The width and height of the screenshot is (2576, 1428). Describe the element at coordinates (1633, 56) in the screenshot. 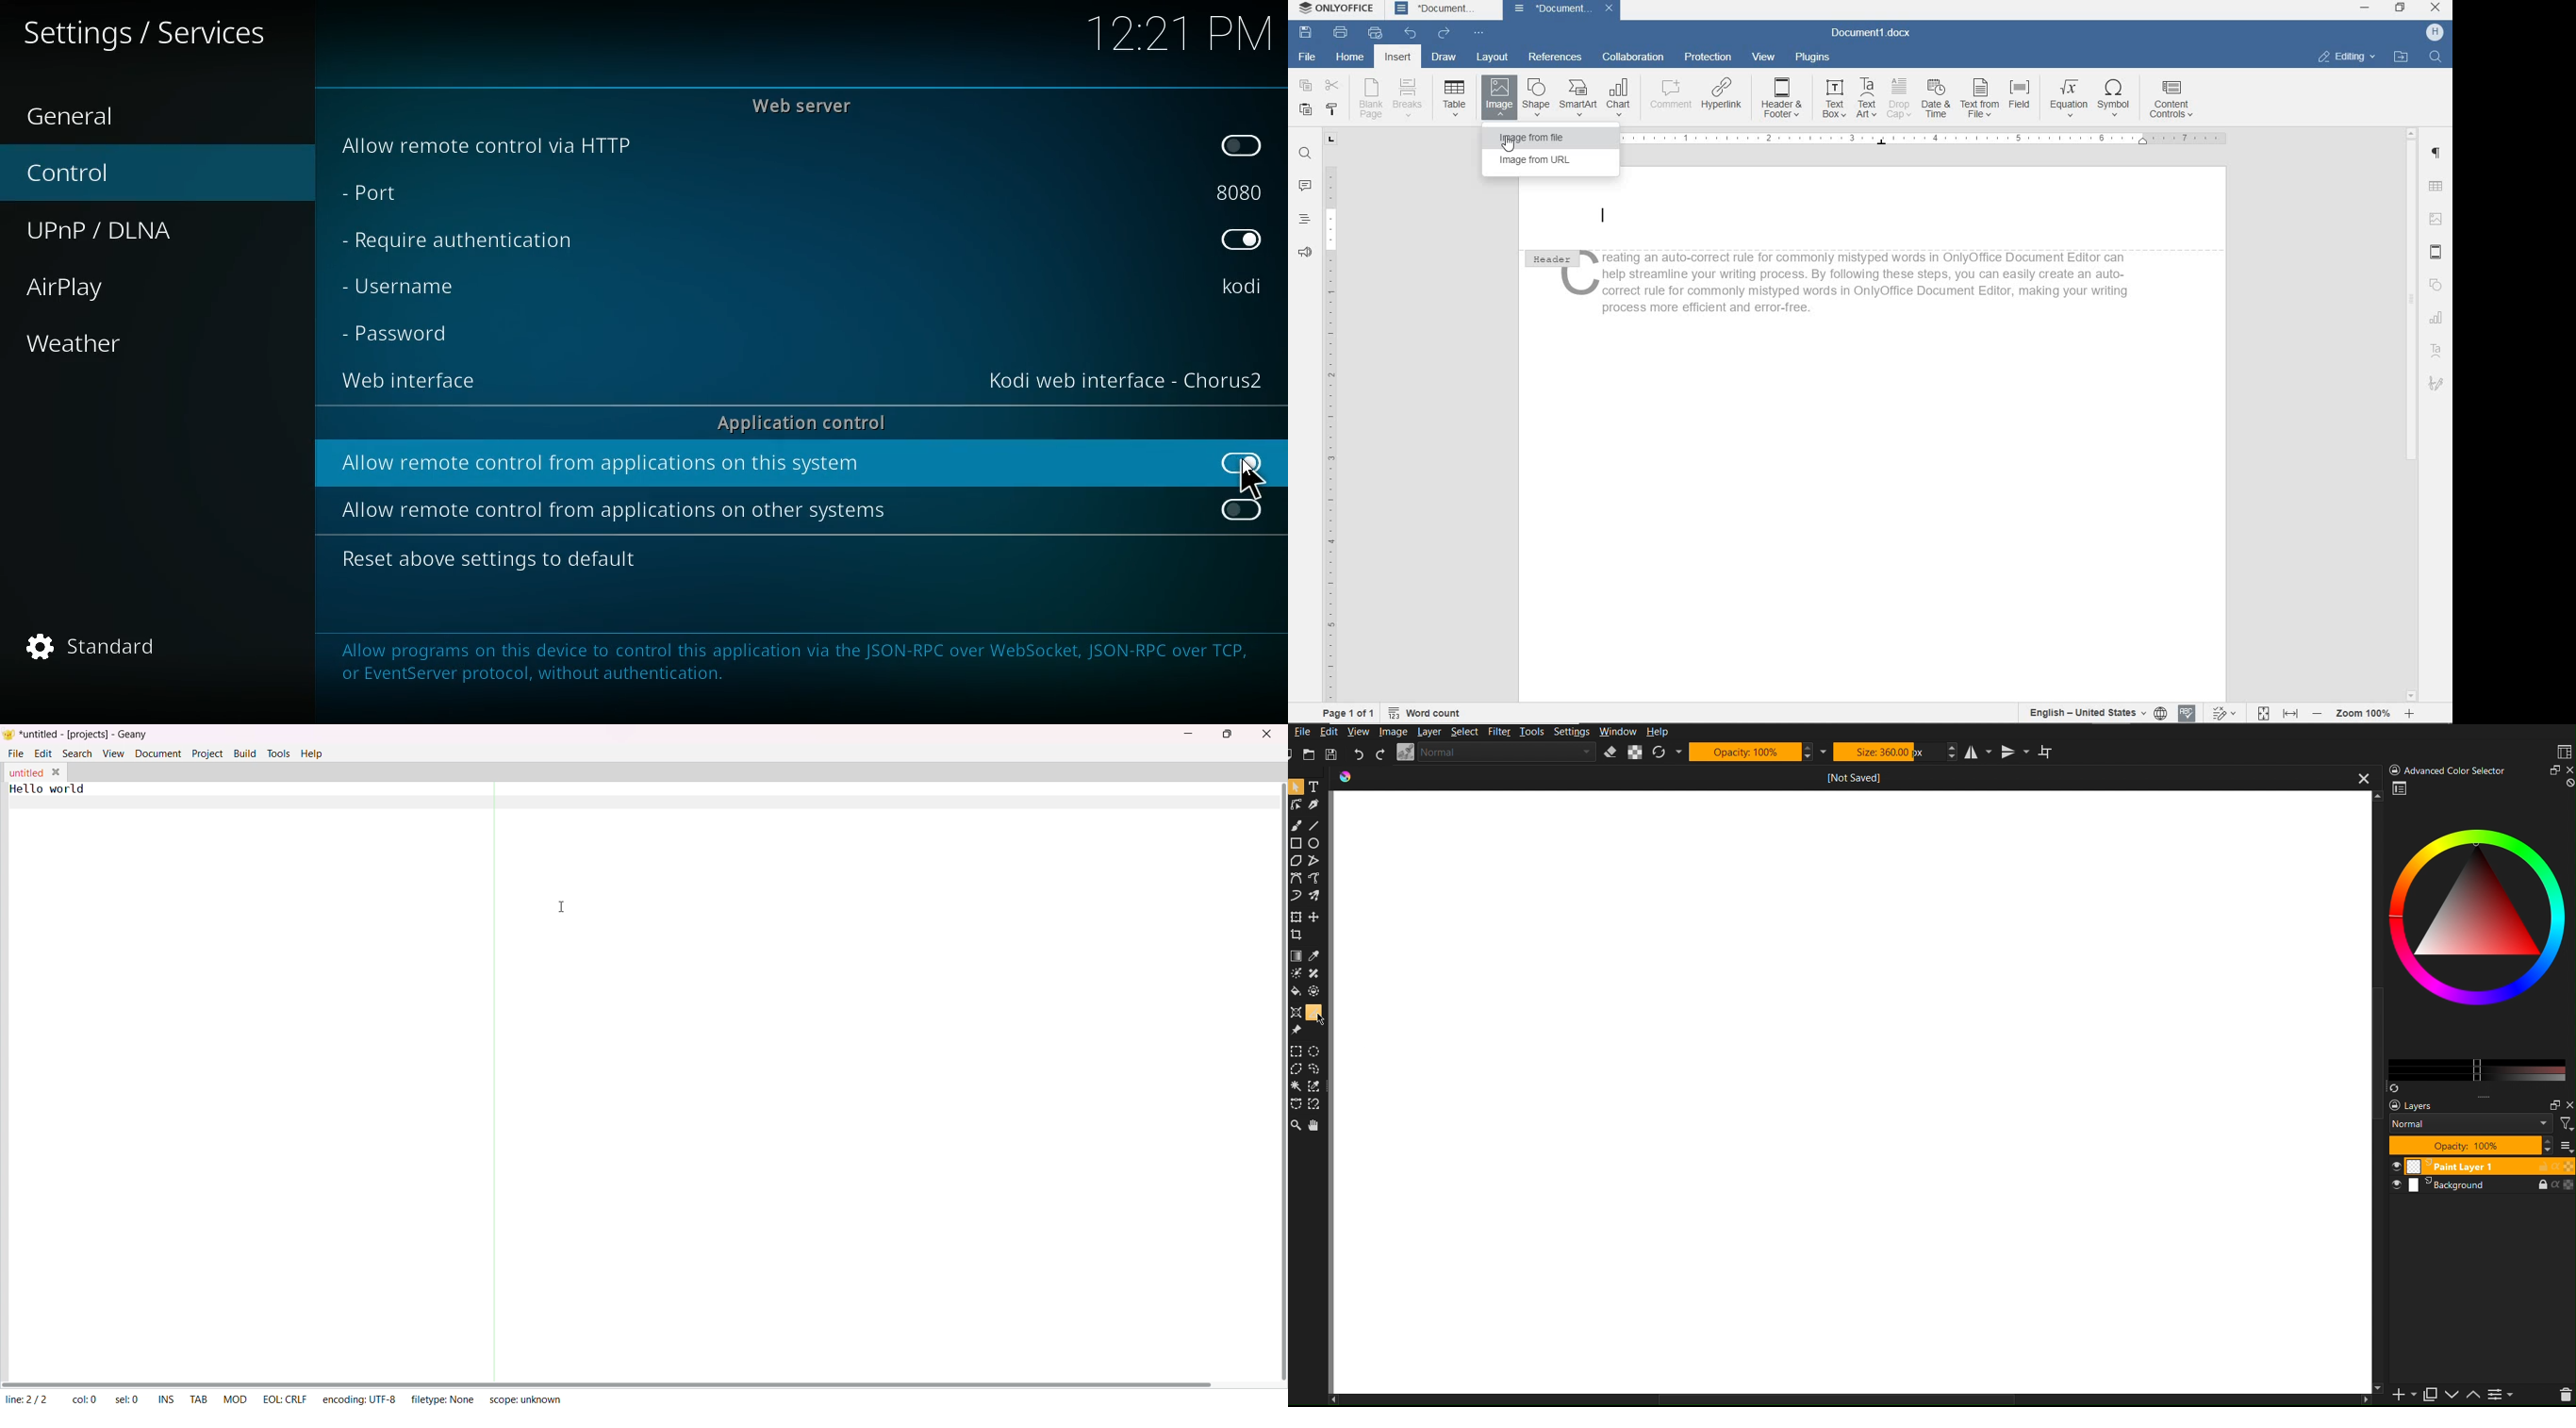

I see `COLLABORATION` at that location.